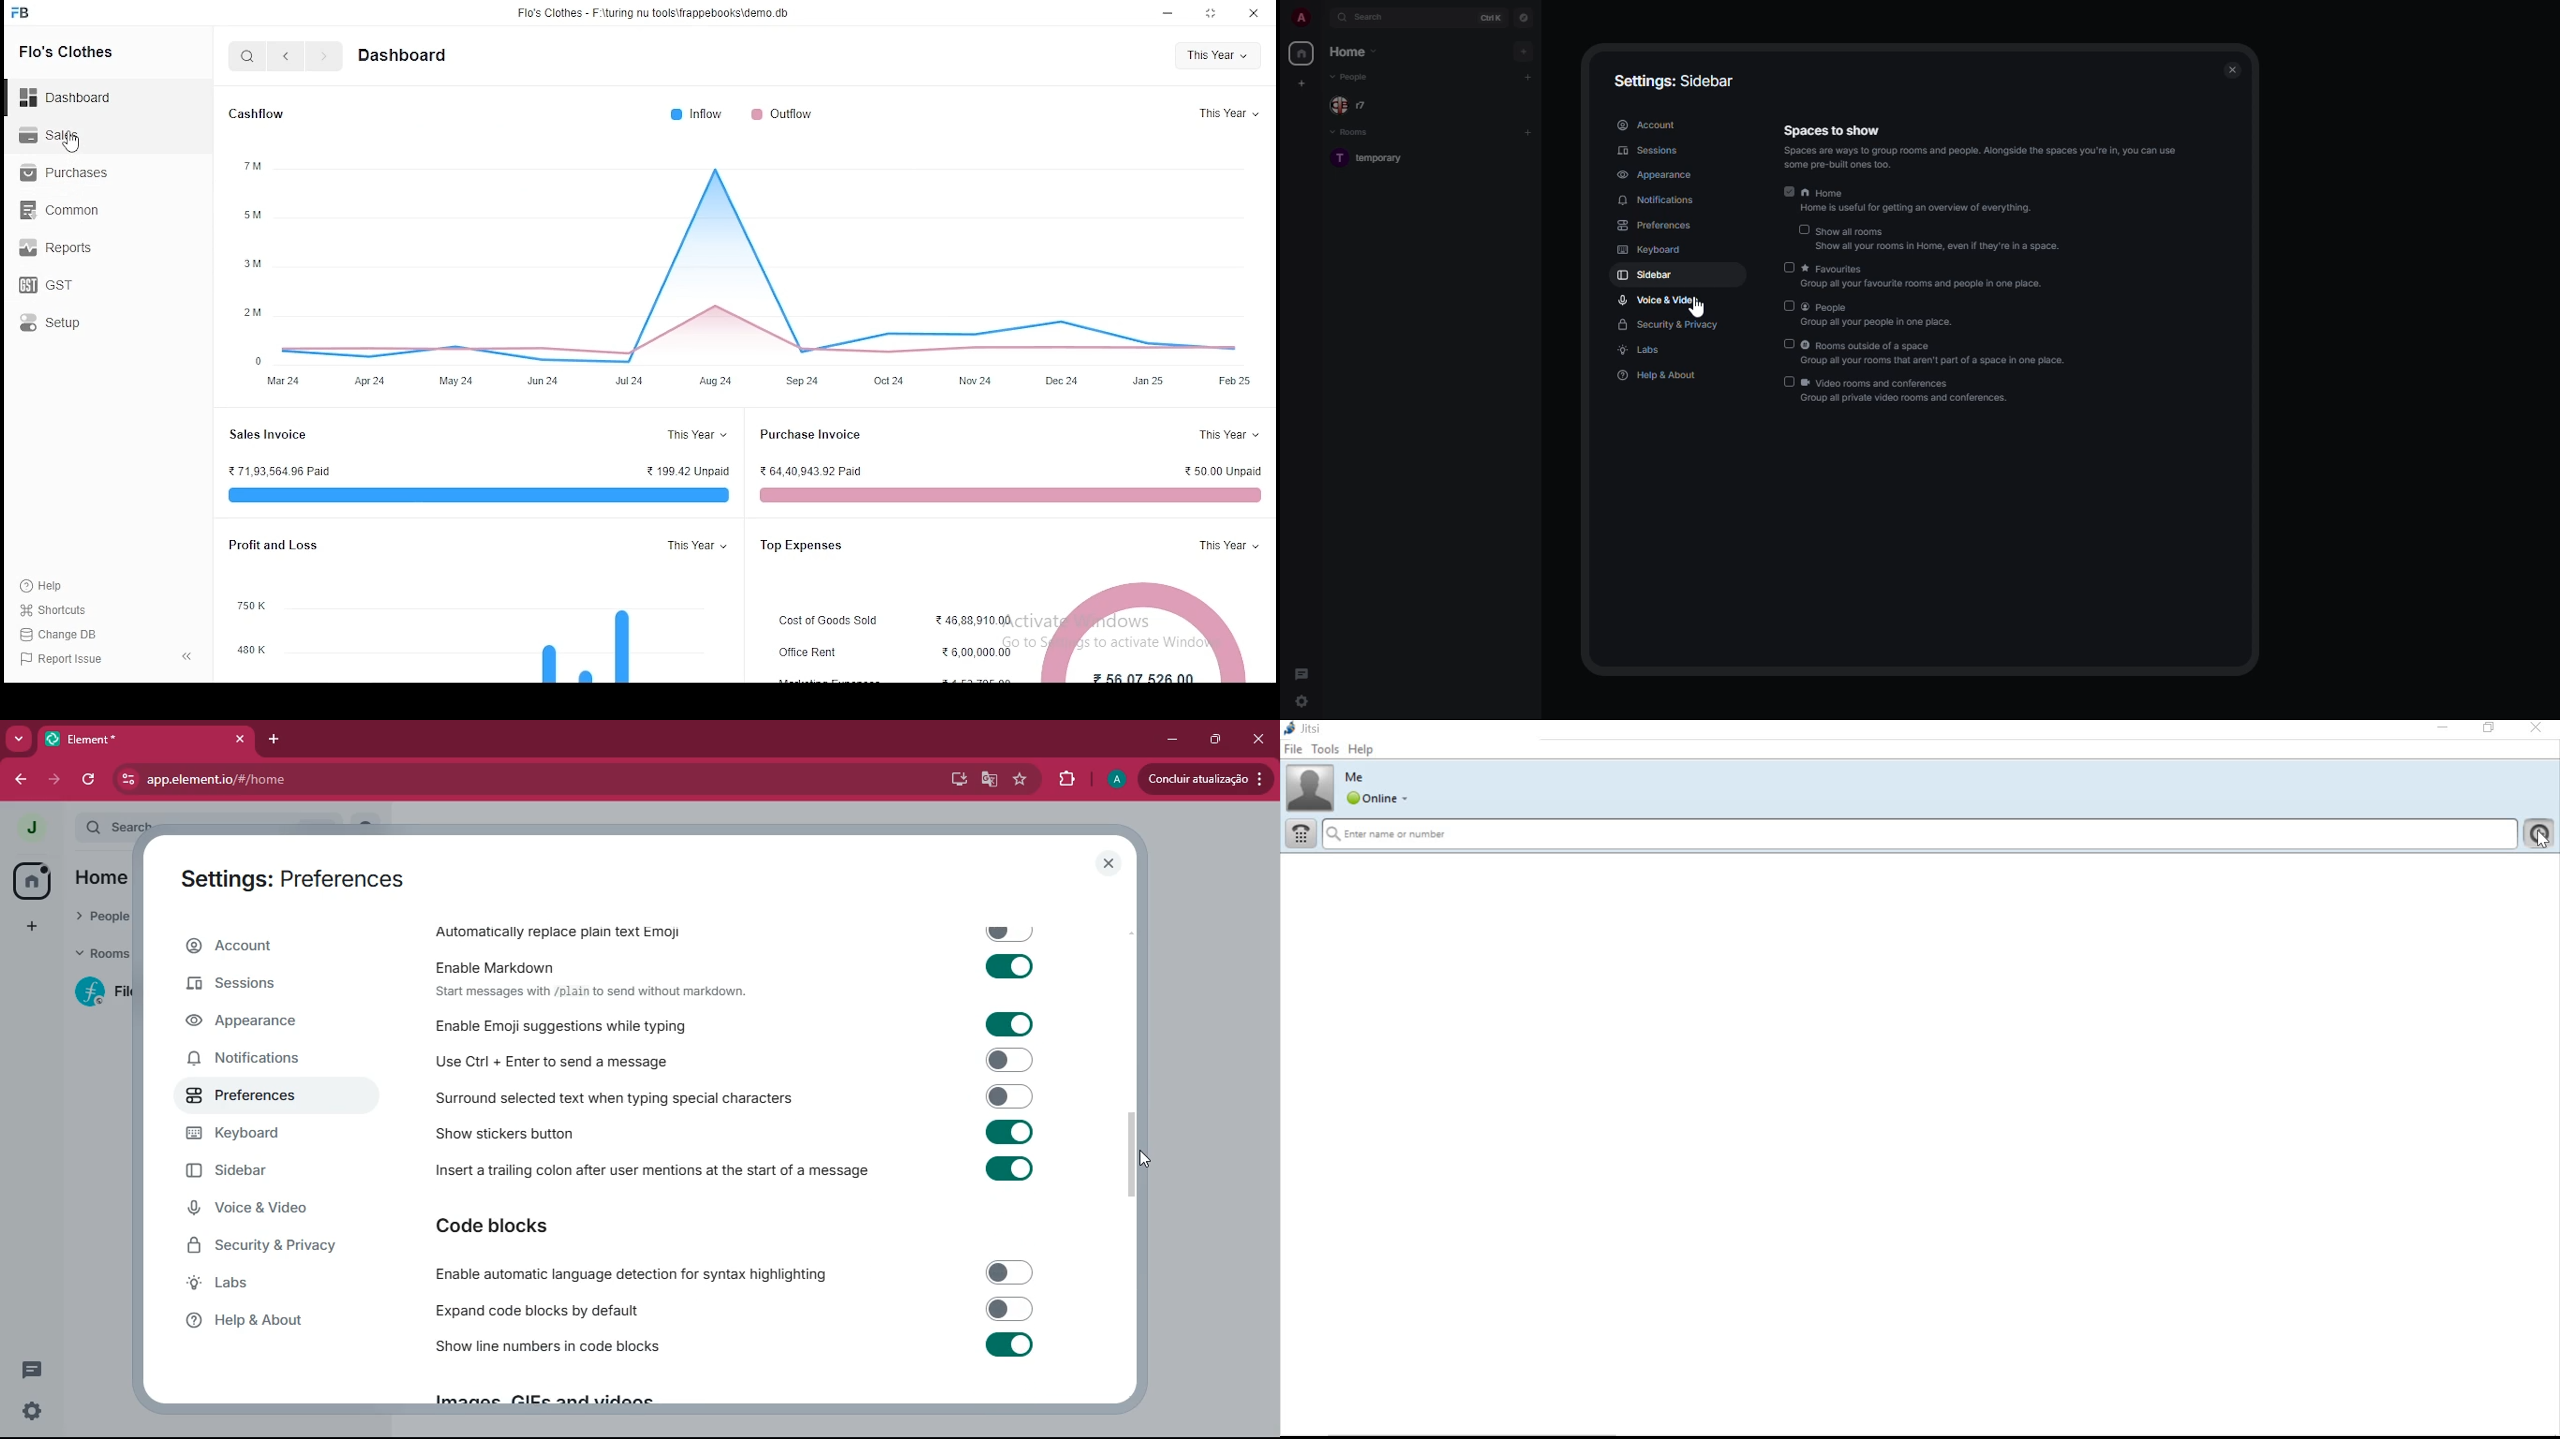  What do you see at coordinates (810, 434) in the screenshot?
I see `purchase invoice` at bounding box center [810, 434].